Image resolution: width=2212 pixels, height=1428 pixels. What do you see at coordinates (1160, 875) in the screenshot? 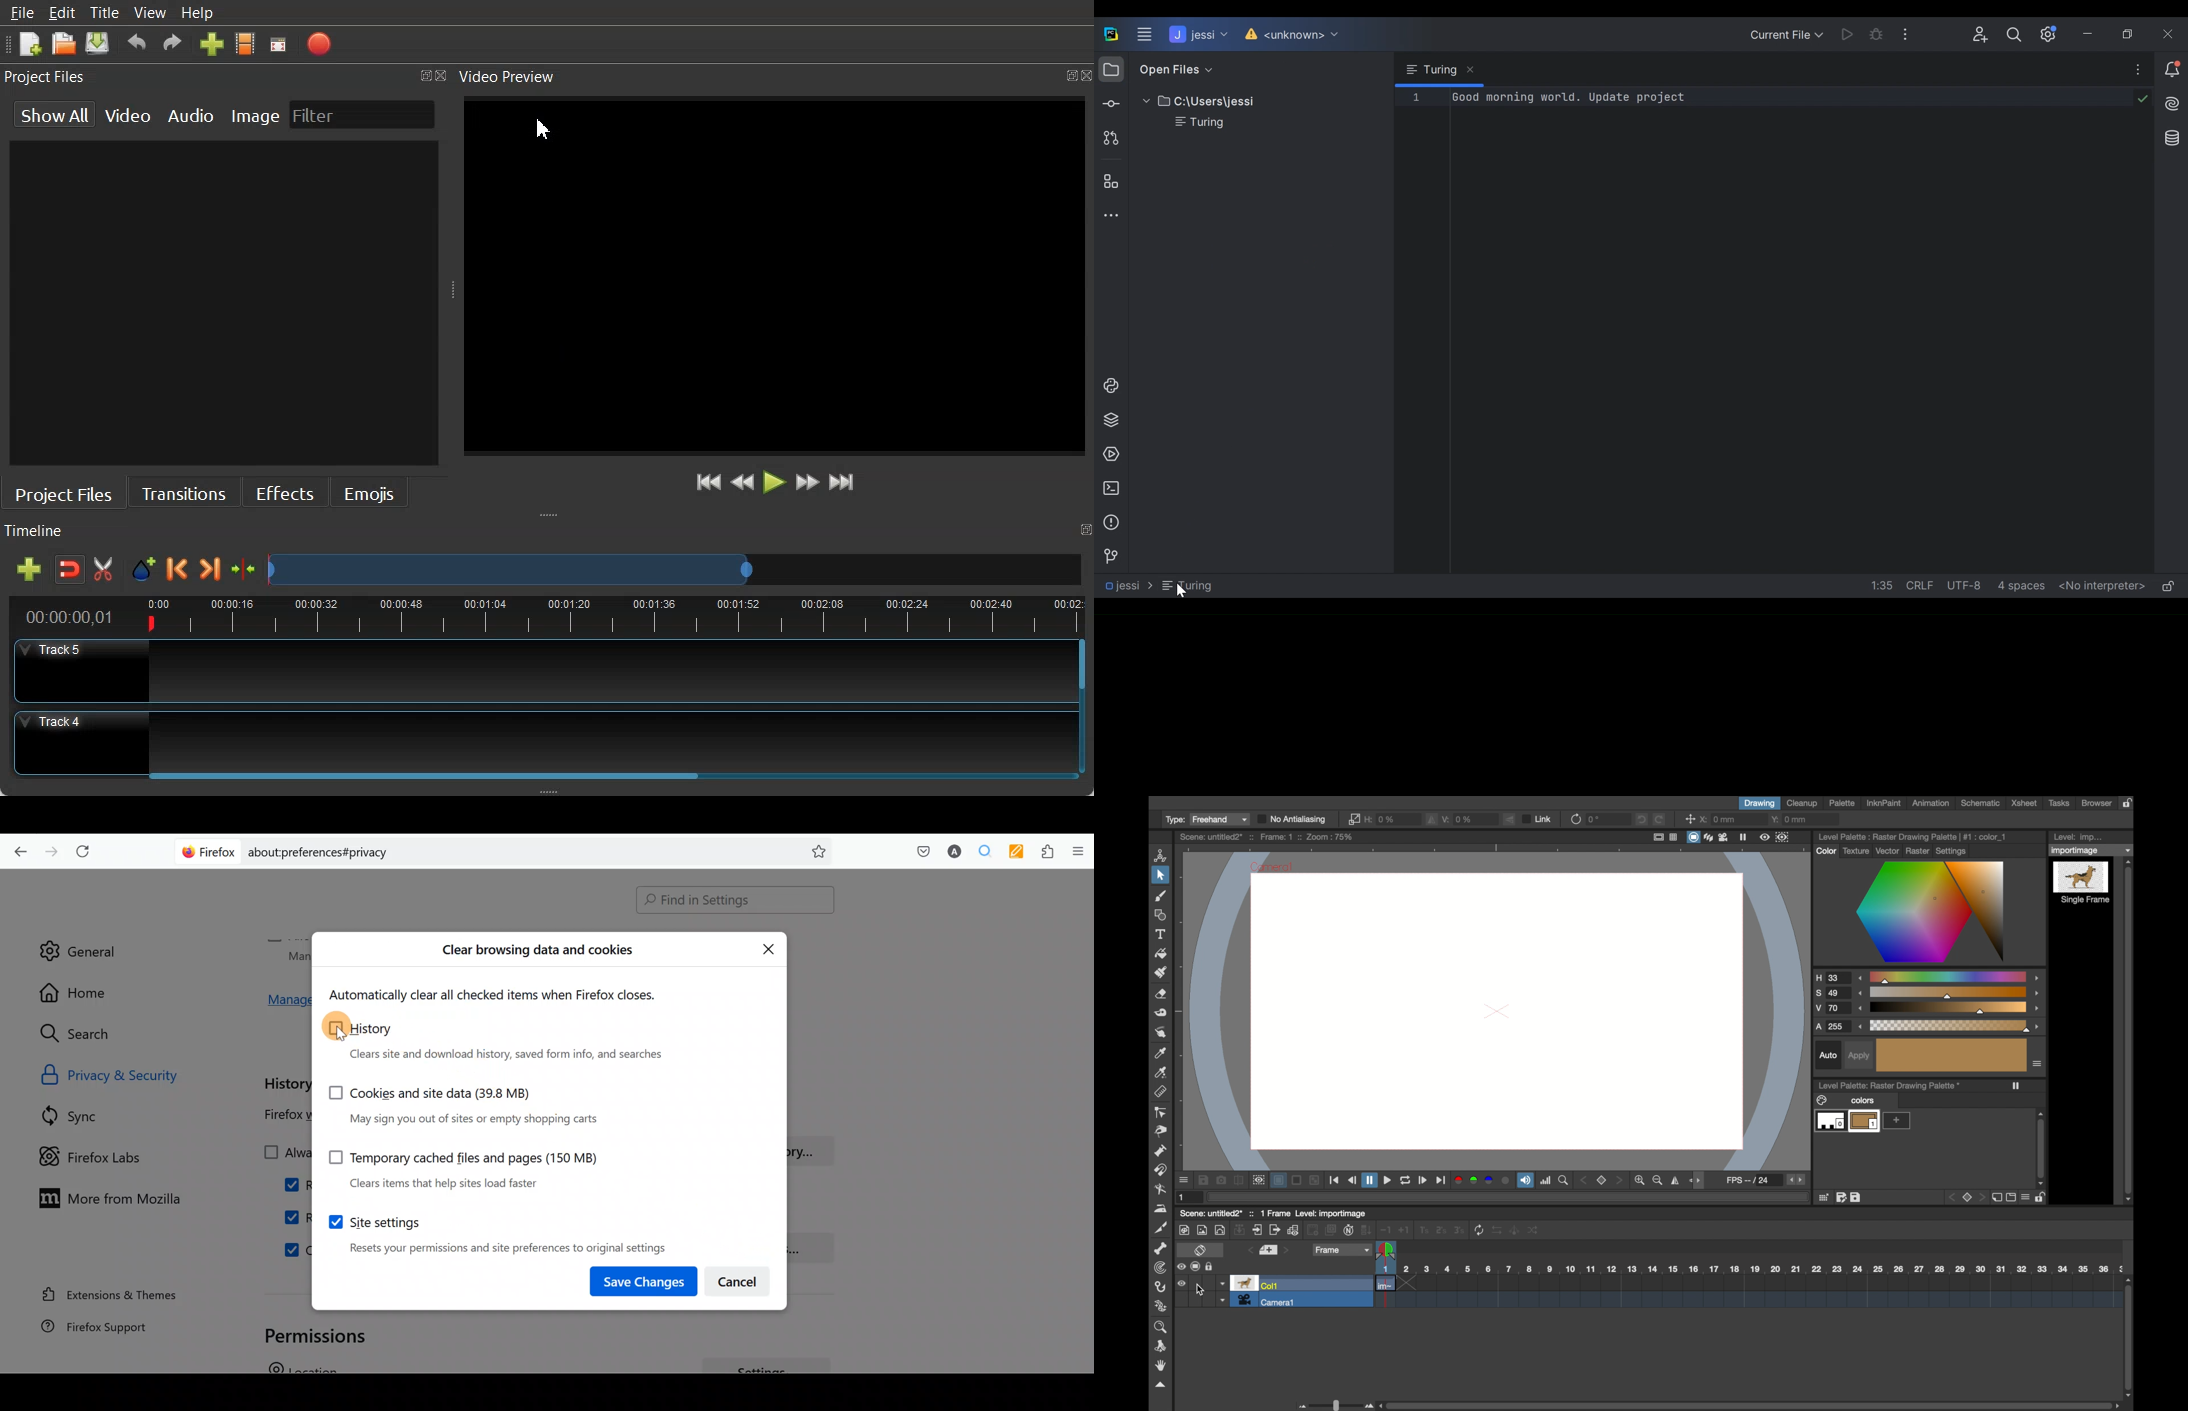
I see `selection tool` at bounding box center [1160, 875].